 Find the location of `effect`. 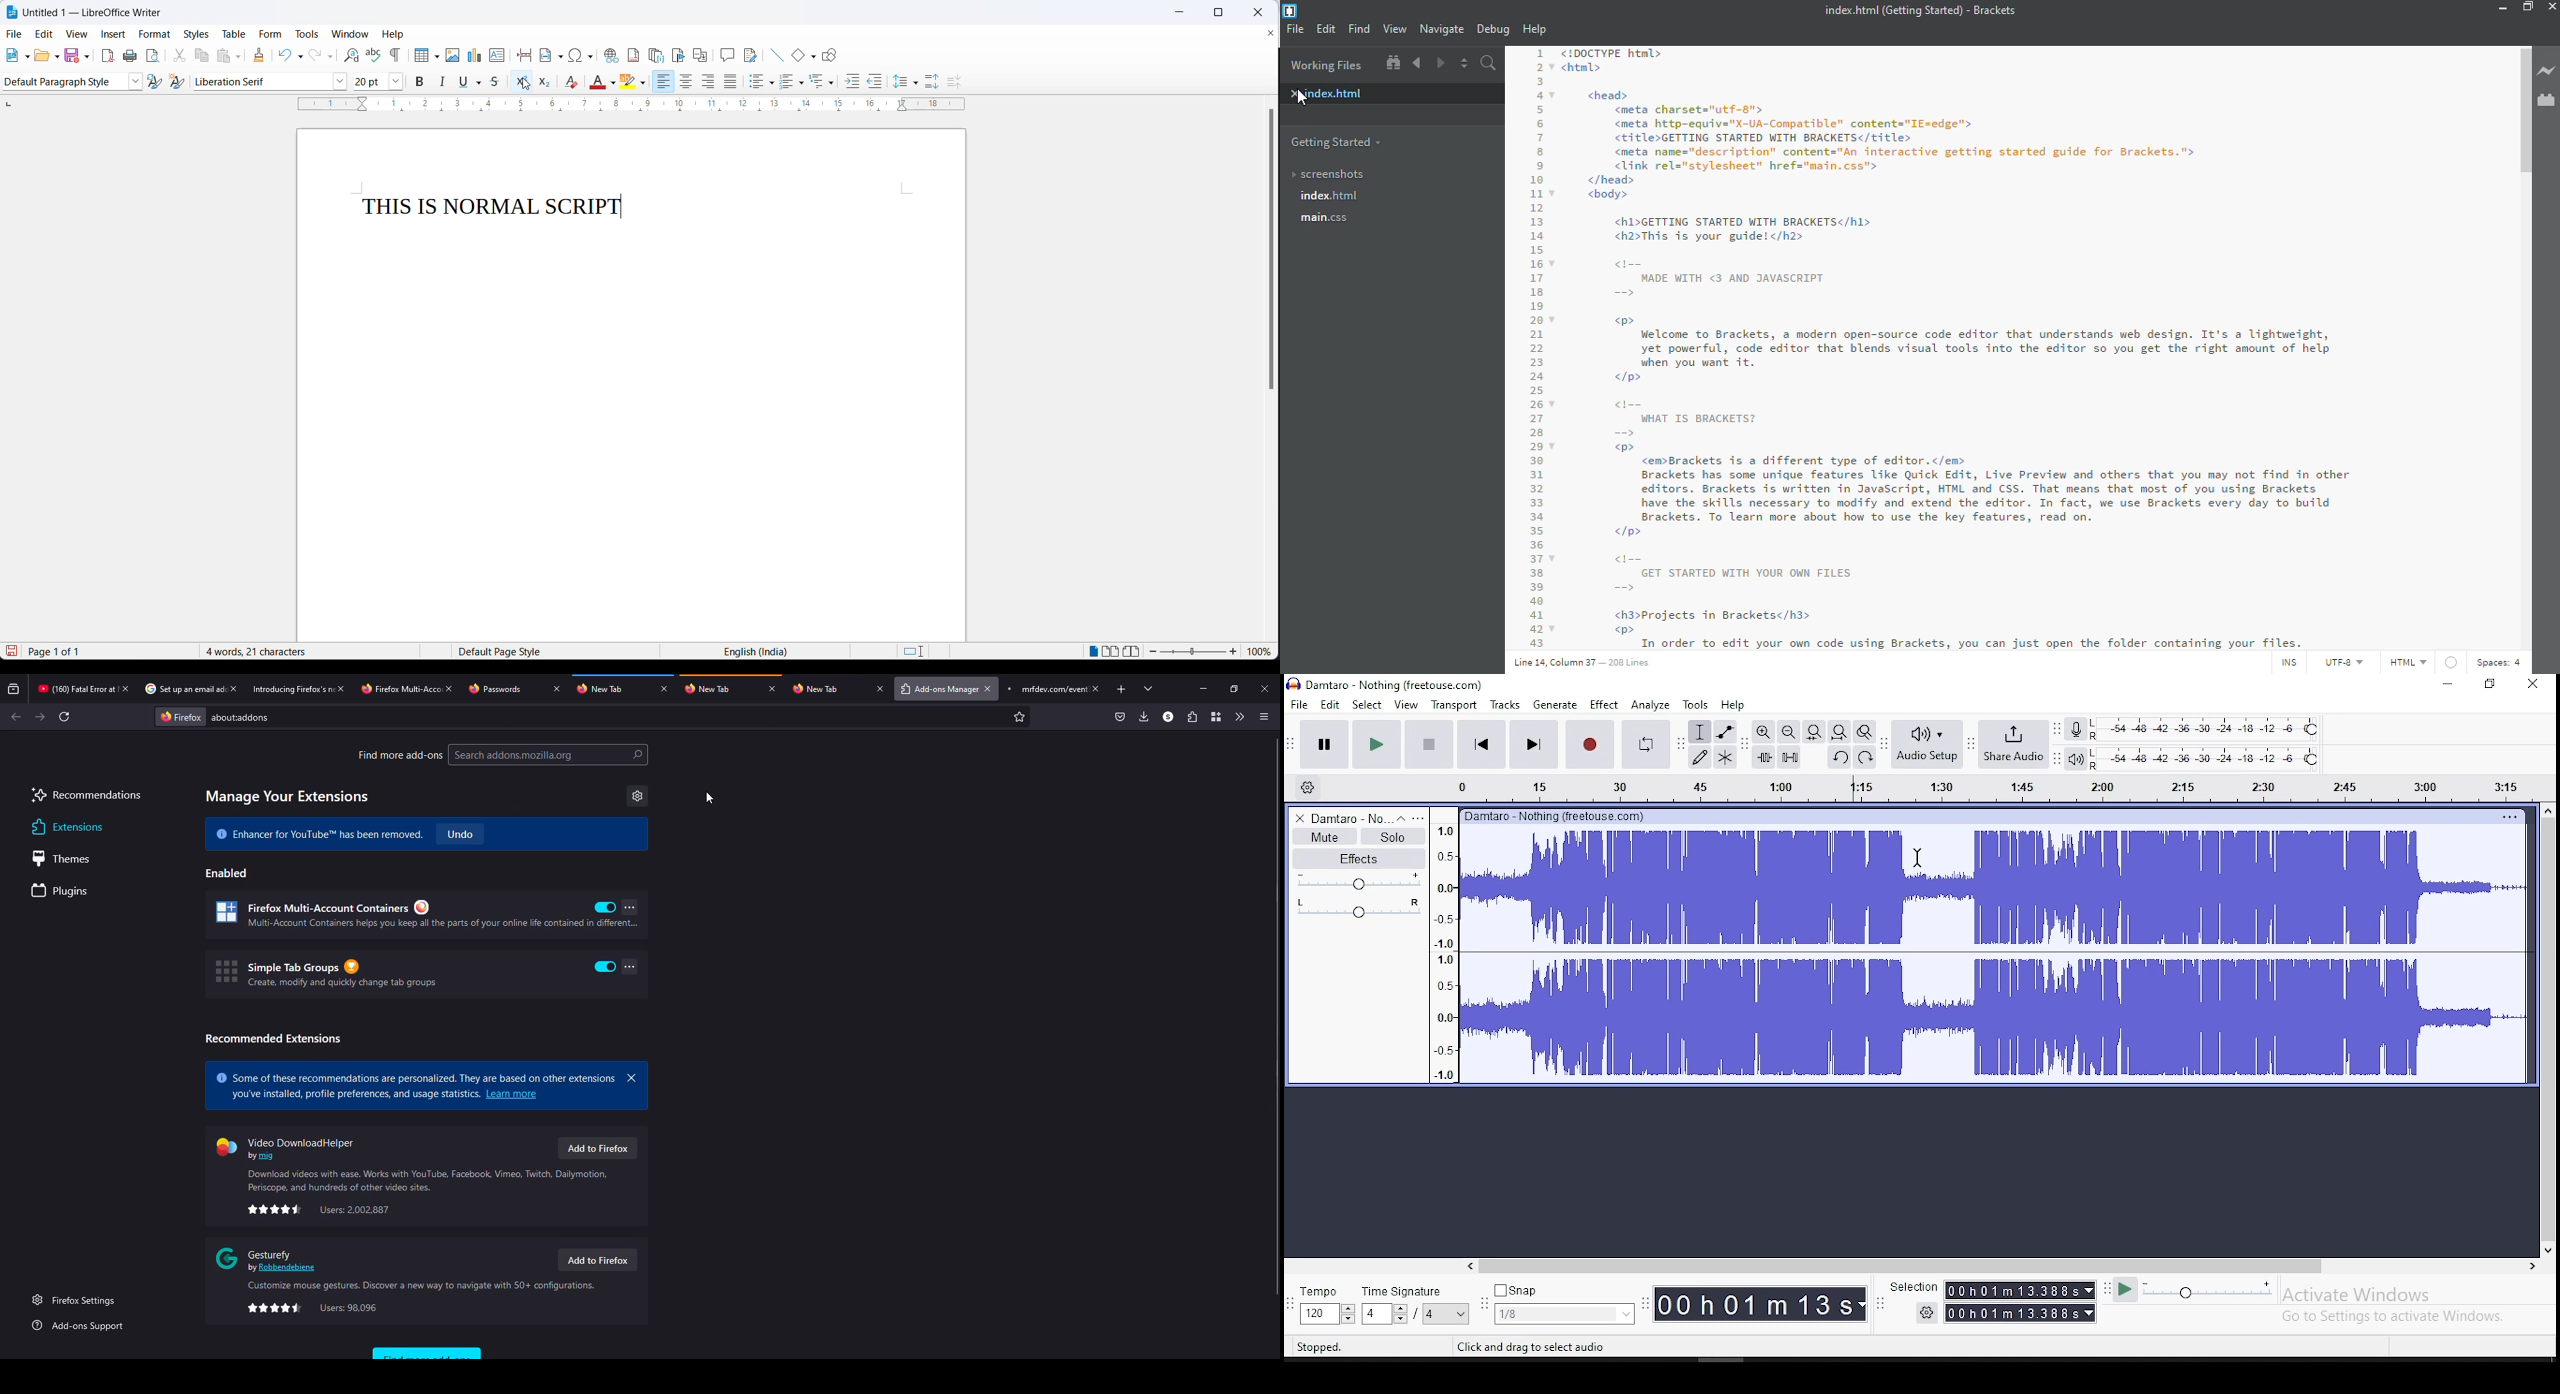

effect is located at coordinates (1604, 704).